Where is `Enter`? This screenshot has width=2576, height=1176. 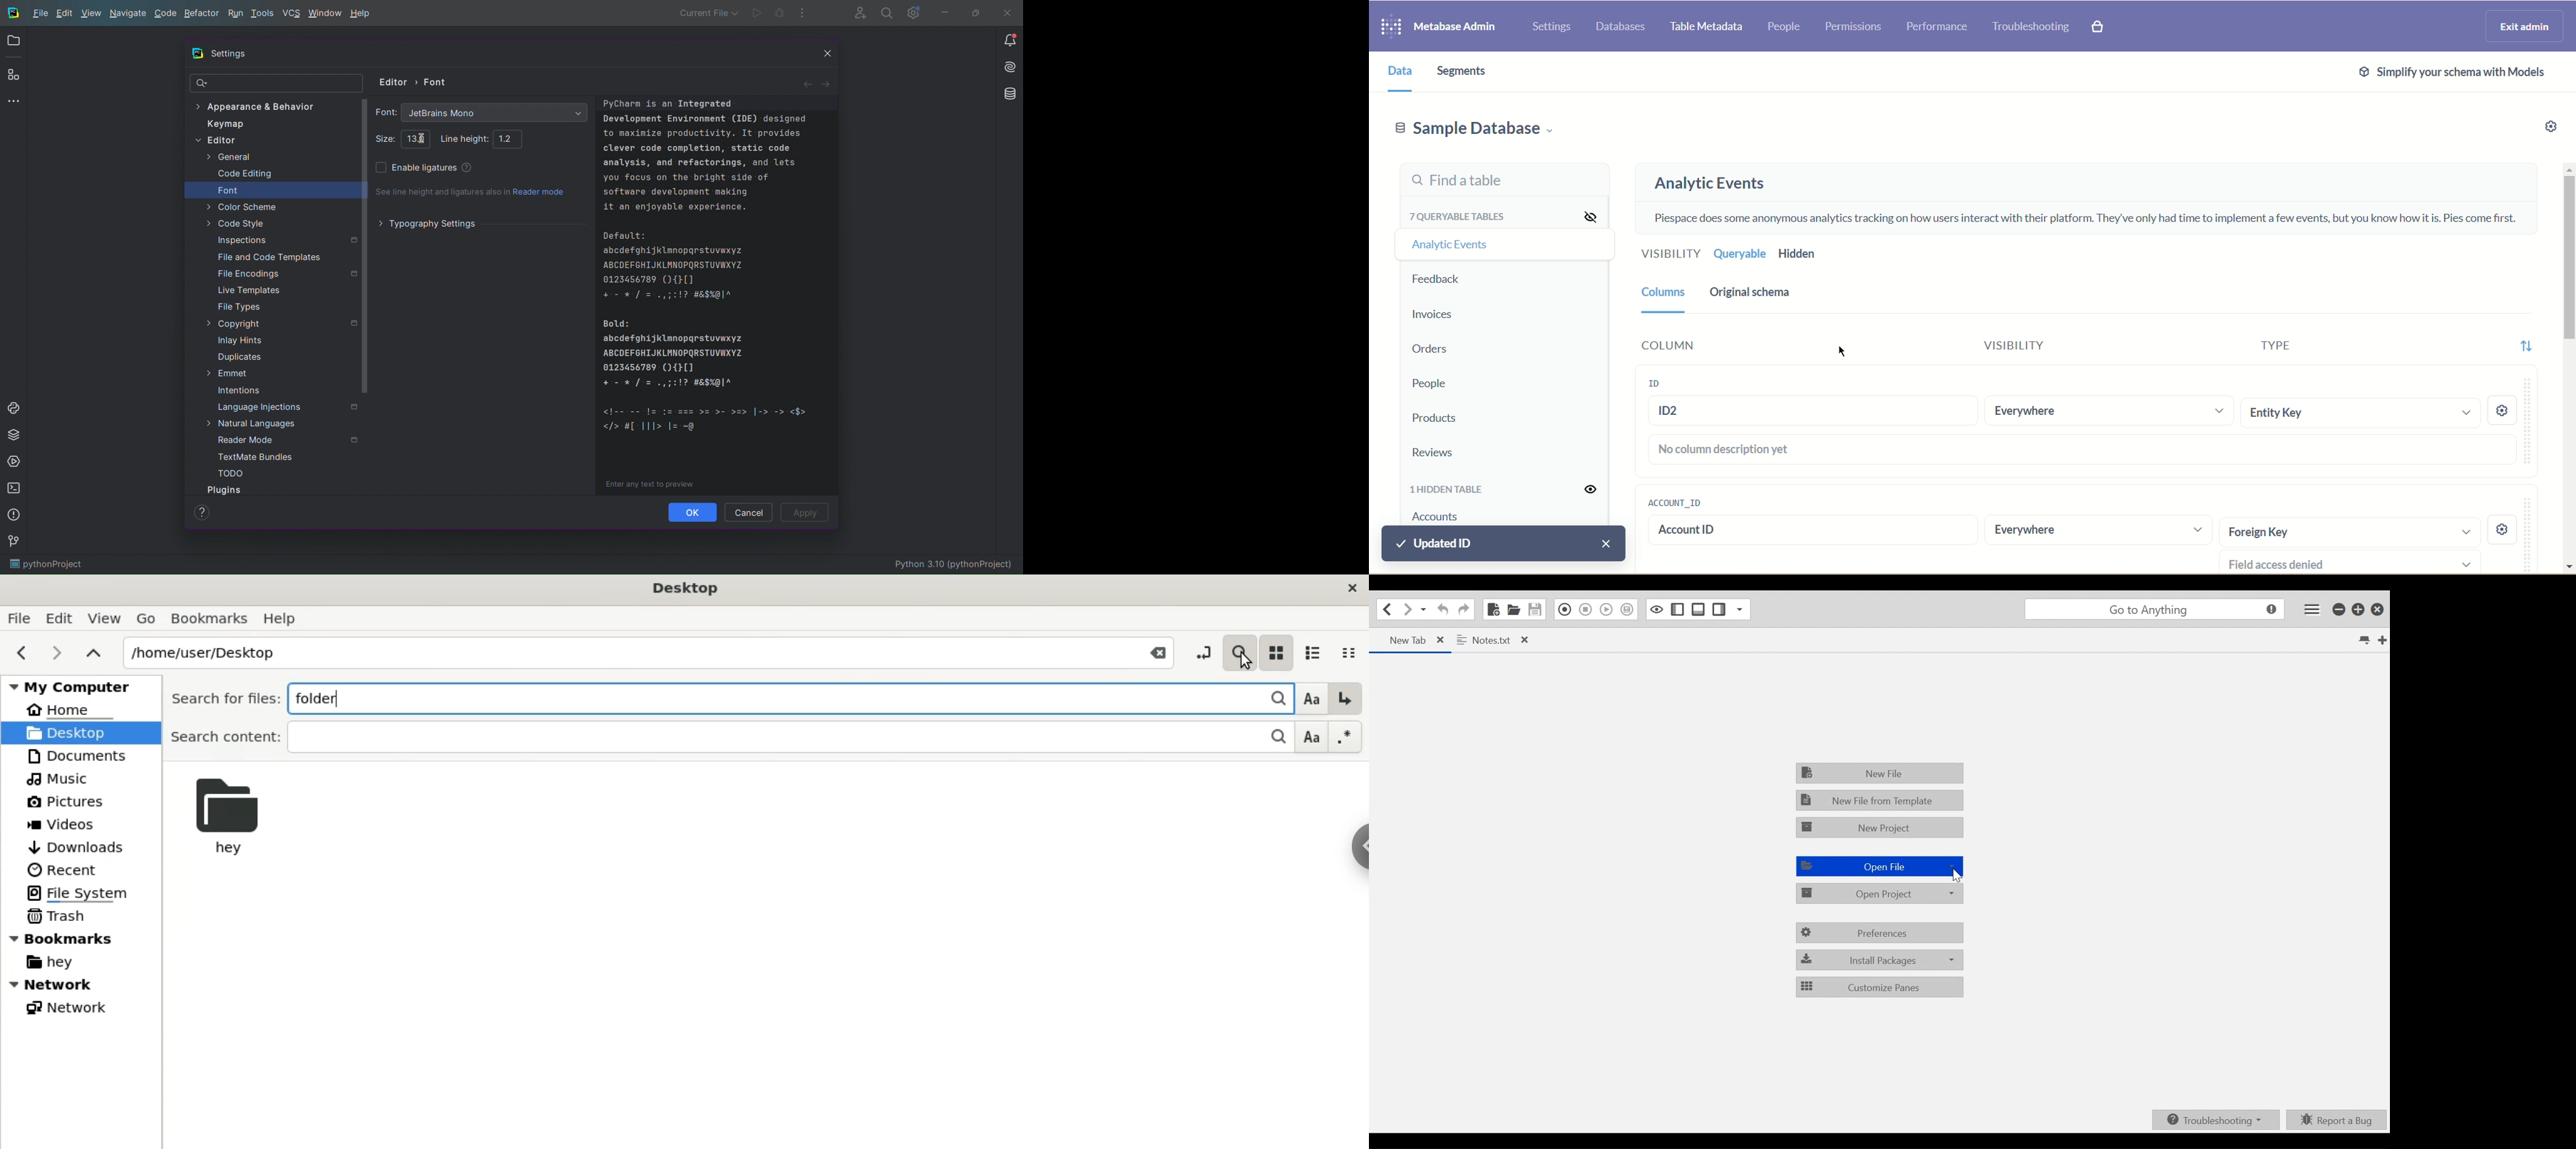 Enter is located at coordinates (1345, 699).